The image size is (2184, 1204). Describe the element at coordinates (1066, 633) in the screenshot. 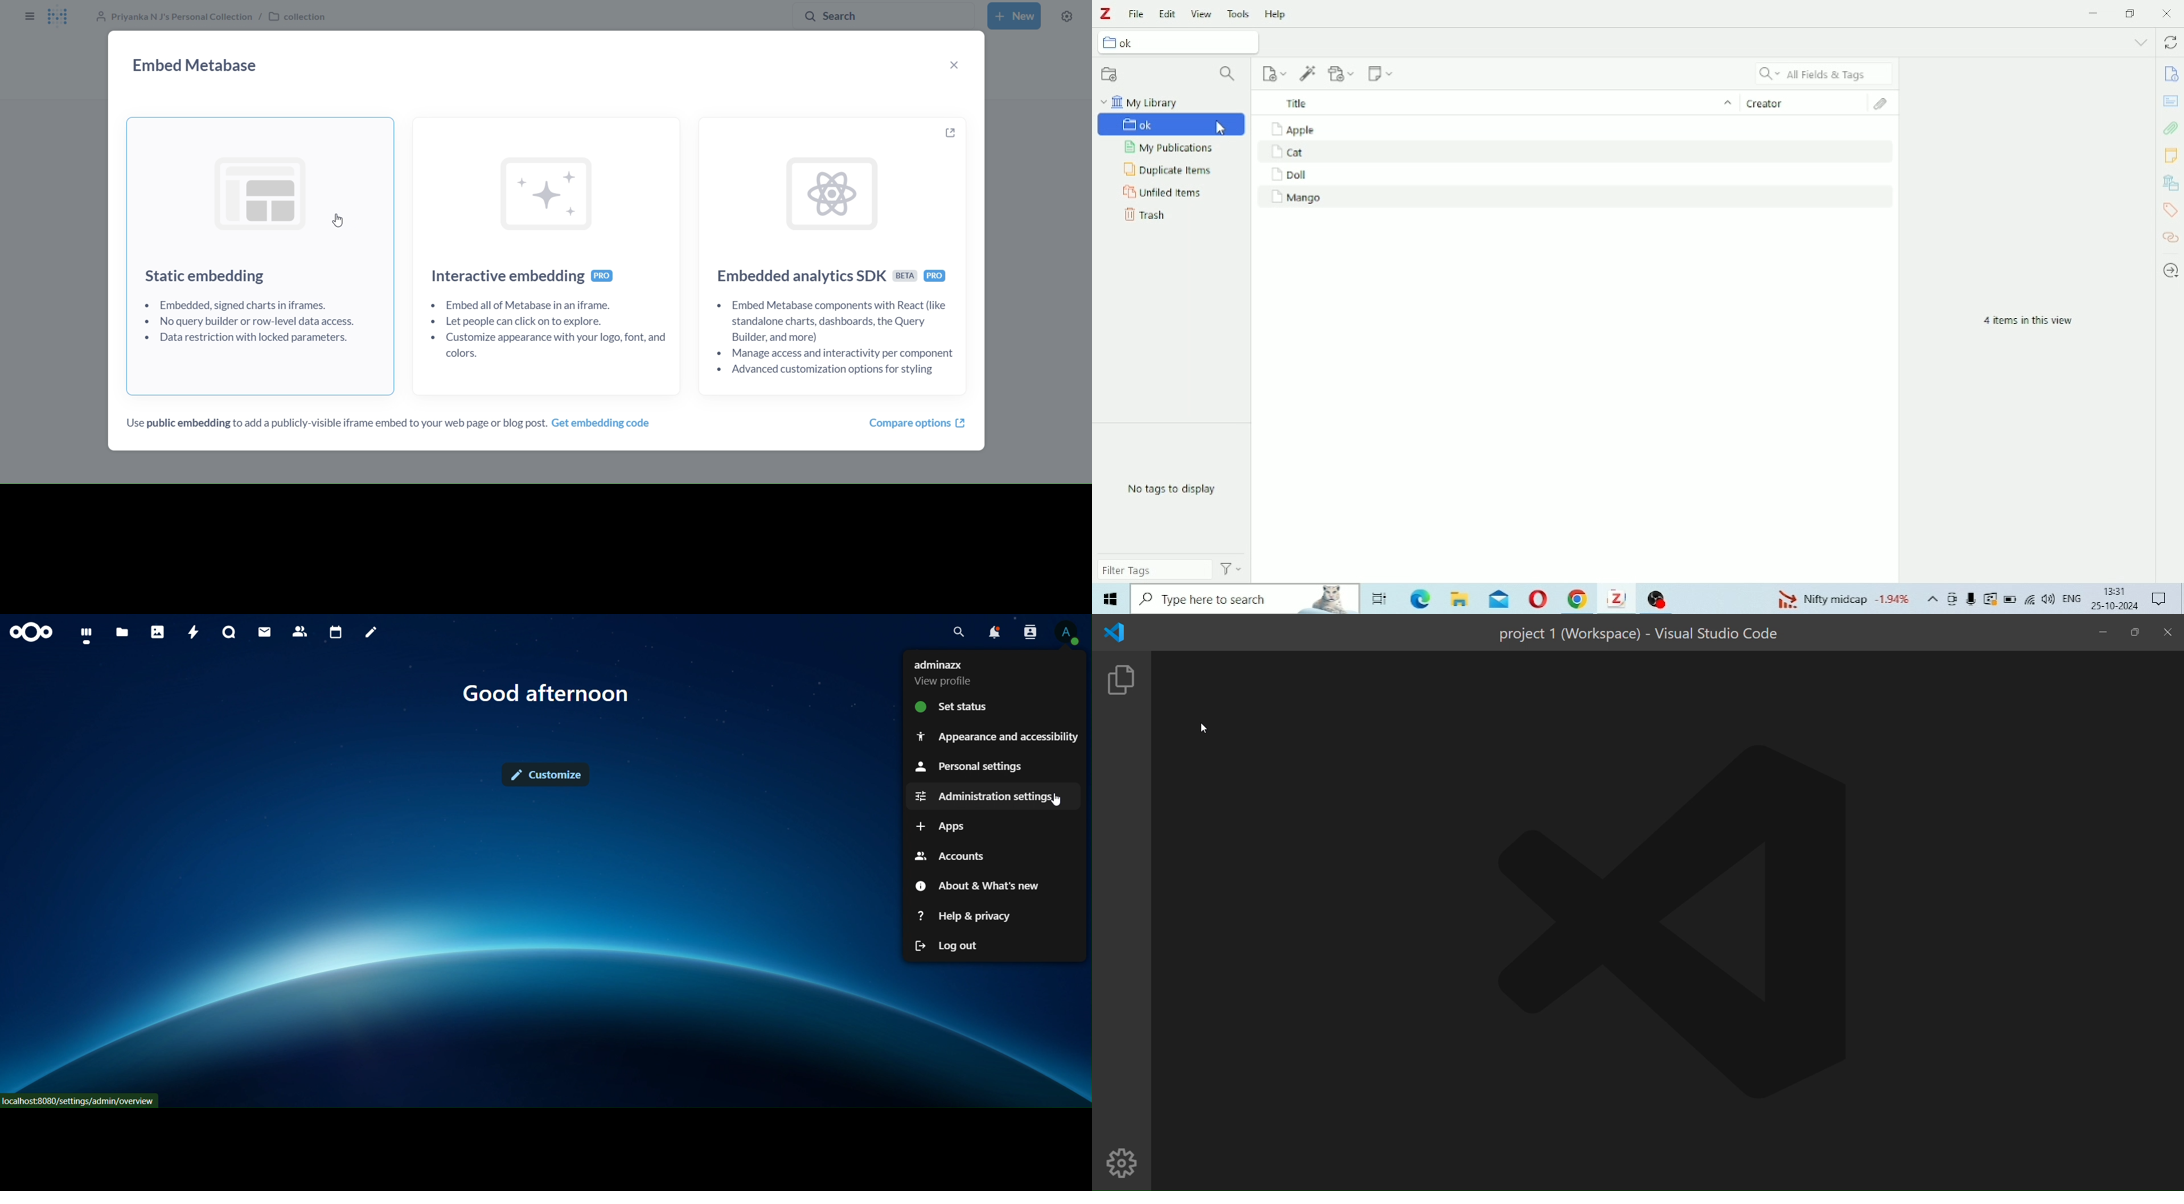

I see `view profile` at that location.